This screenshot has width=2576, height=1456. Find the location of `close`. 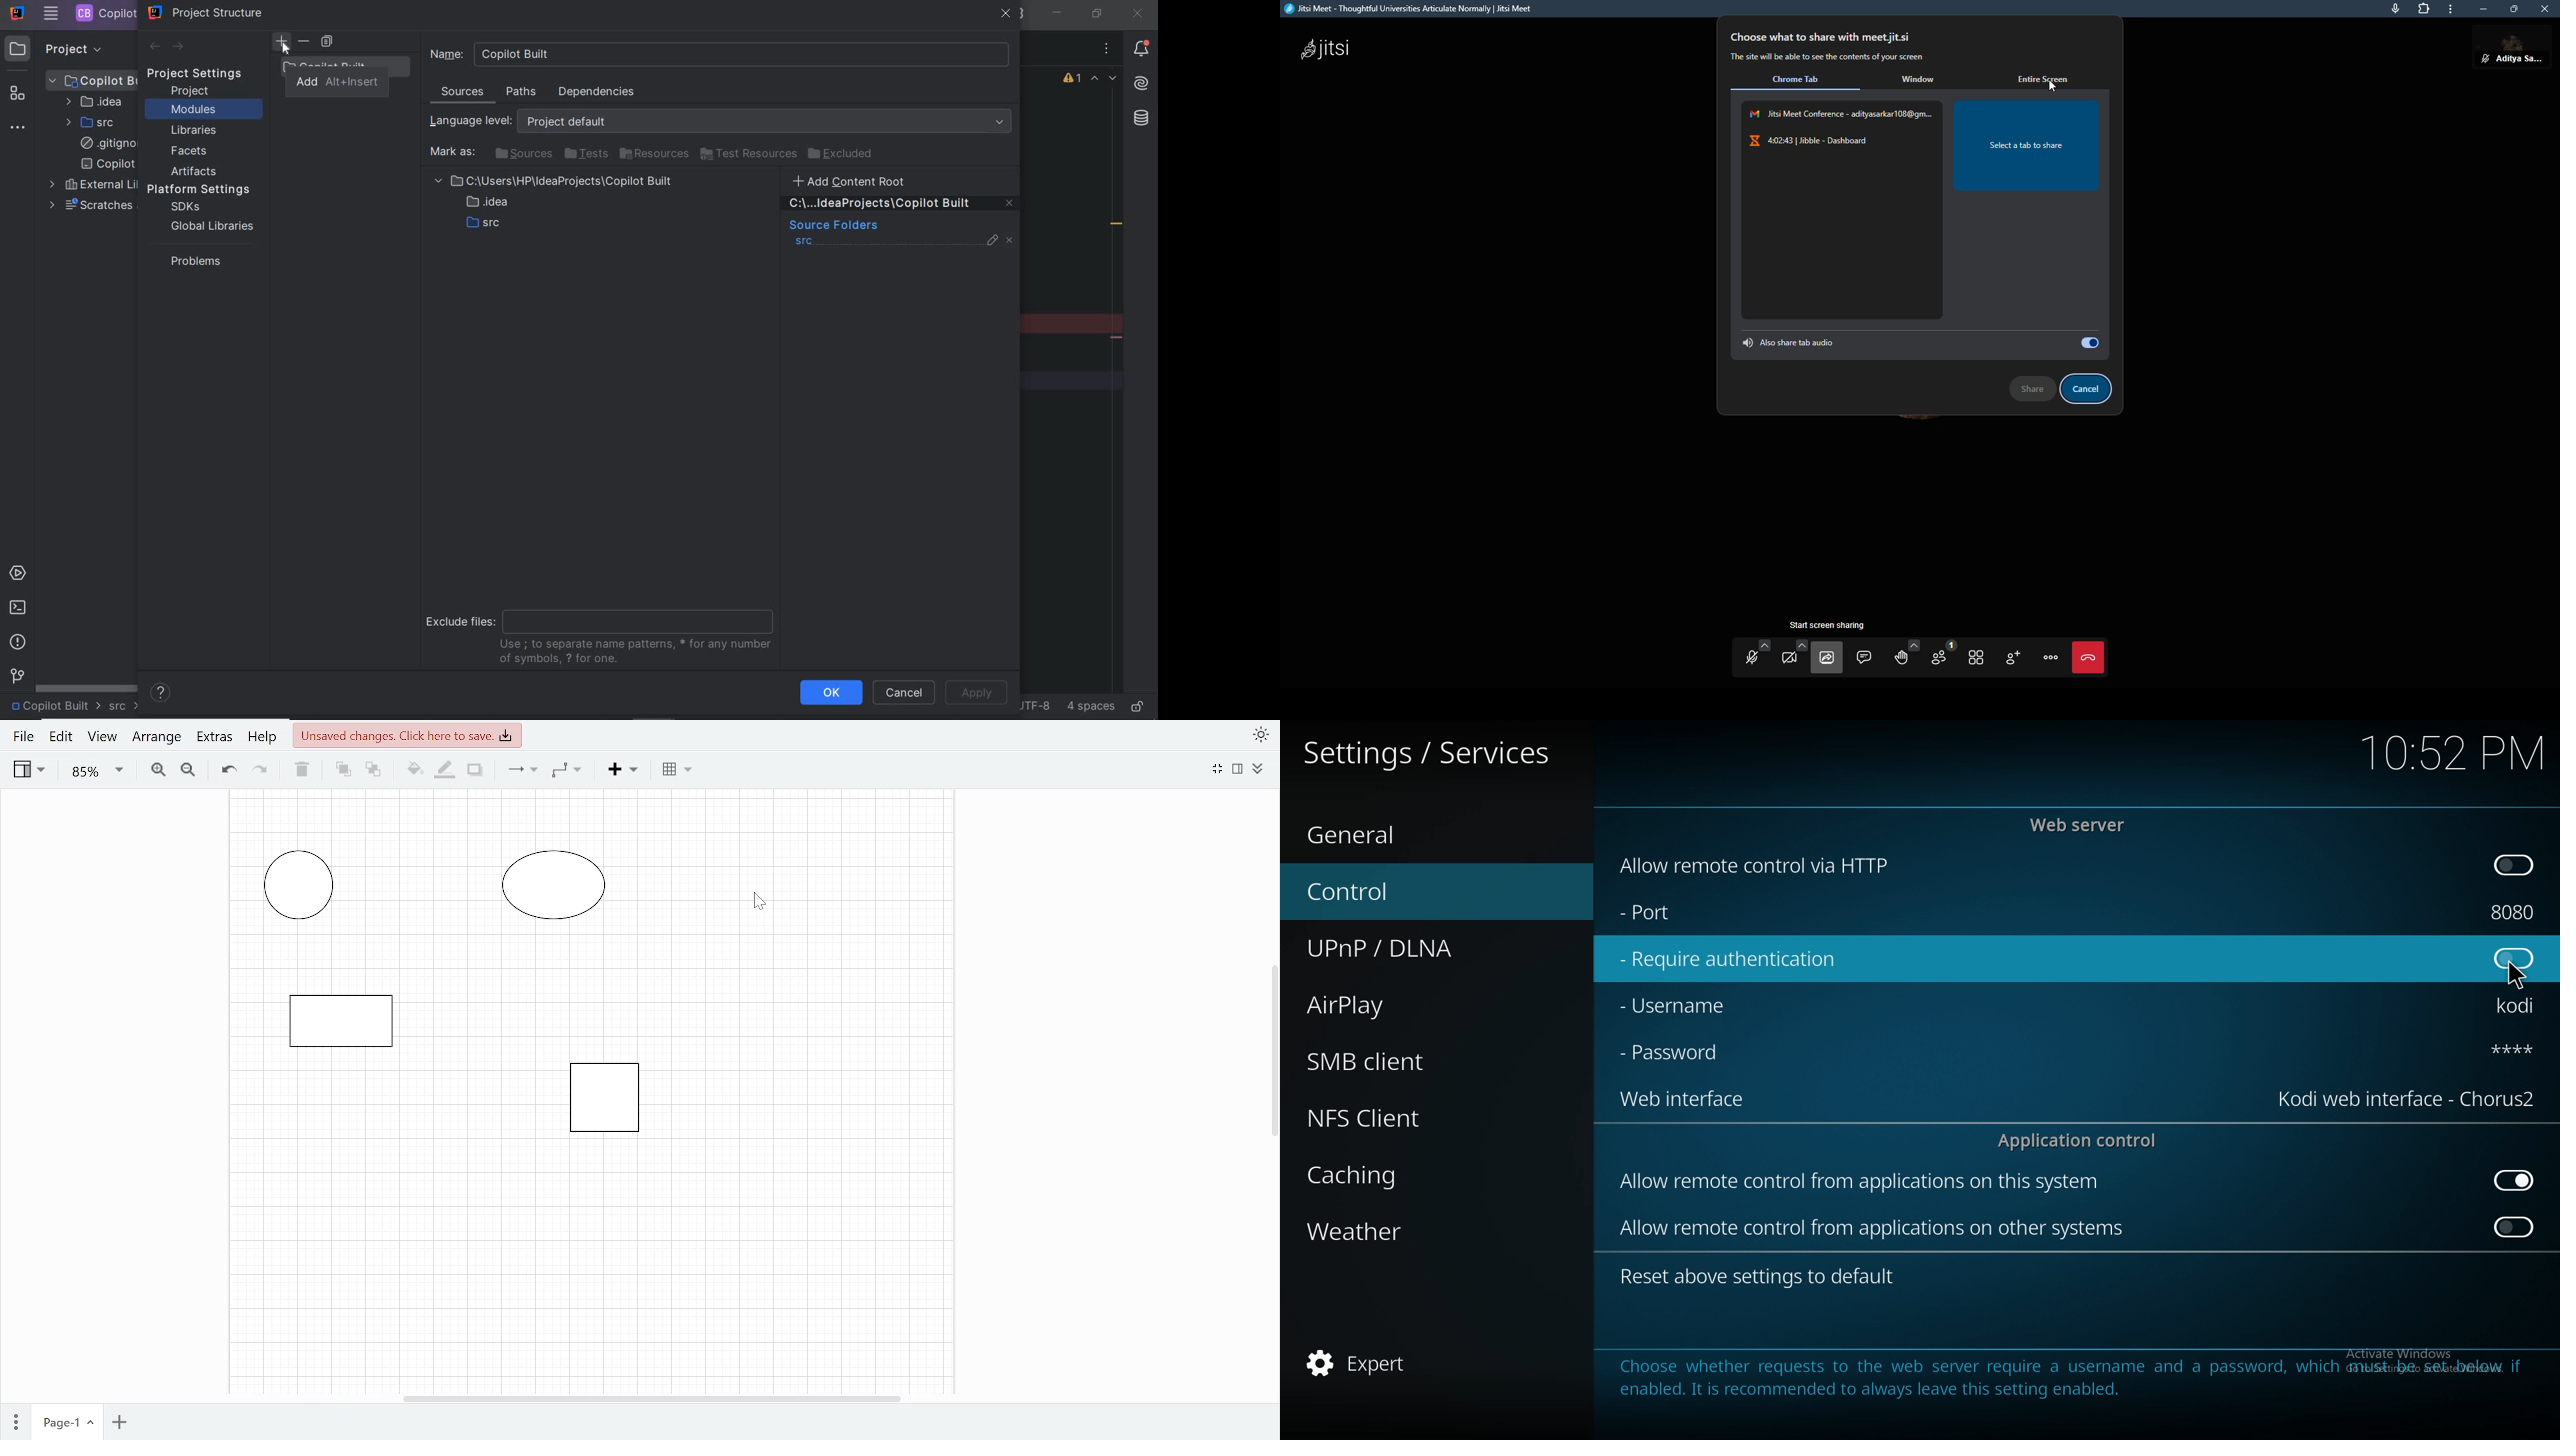

close is located at coordinates (2545, 11).